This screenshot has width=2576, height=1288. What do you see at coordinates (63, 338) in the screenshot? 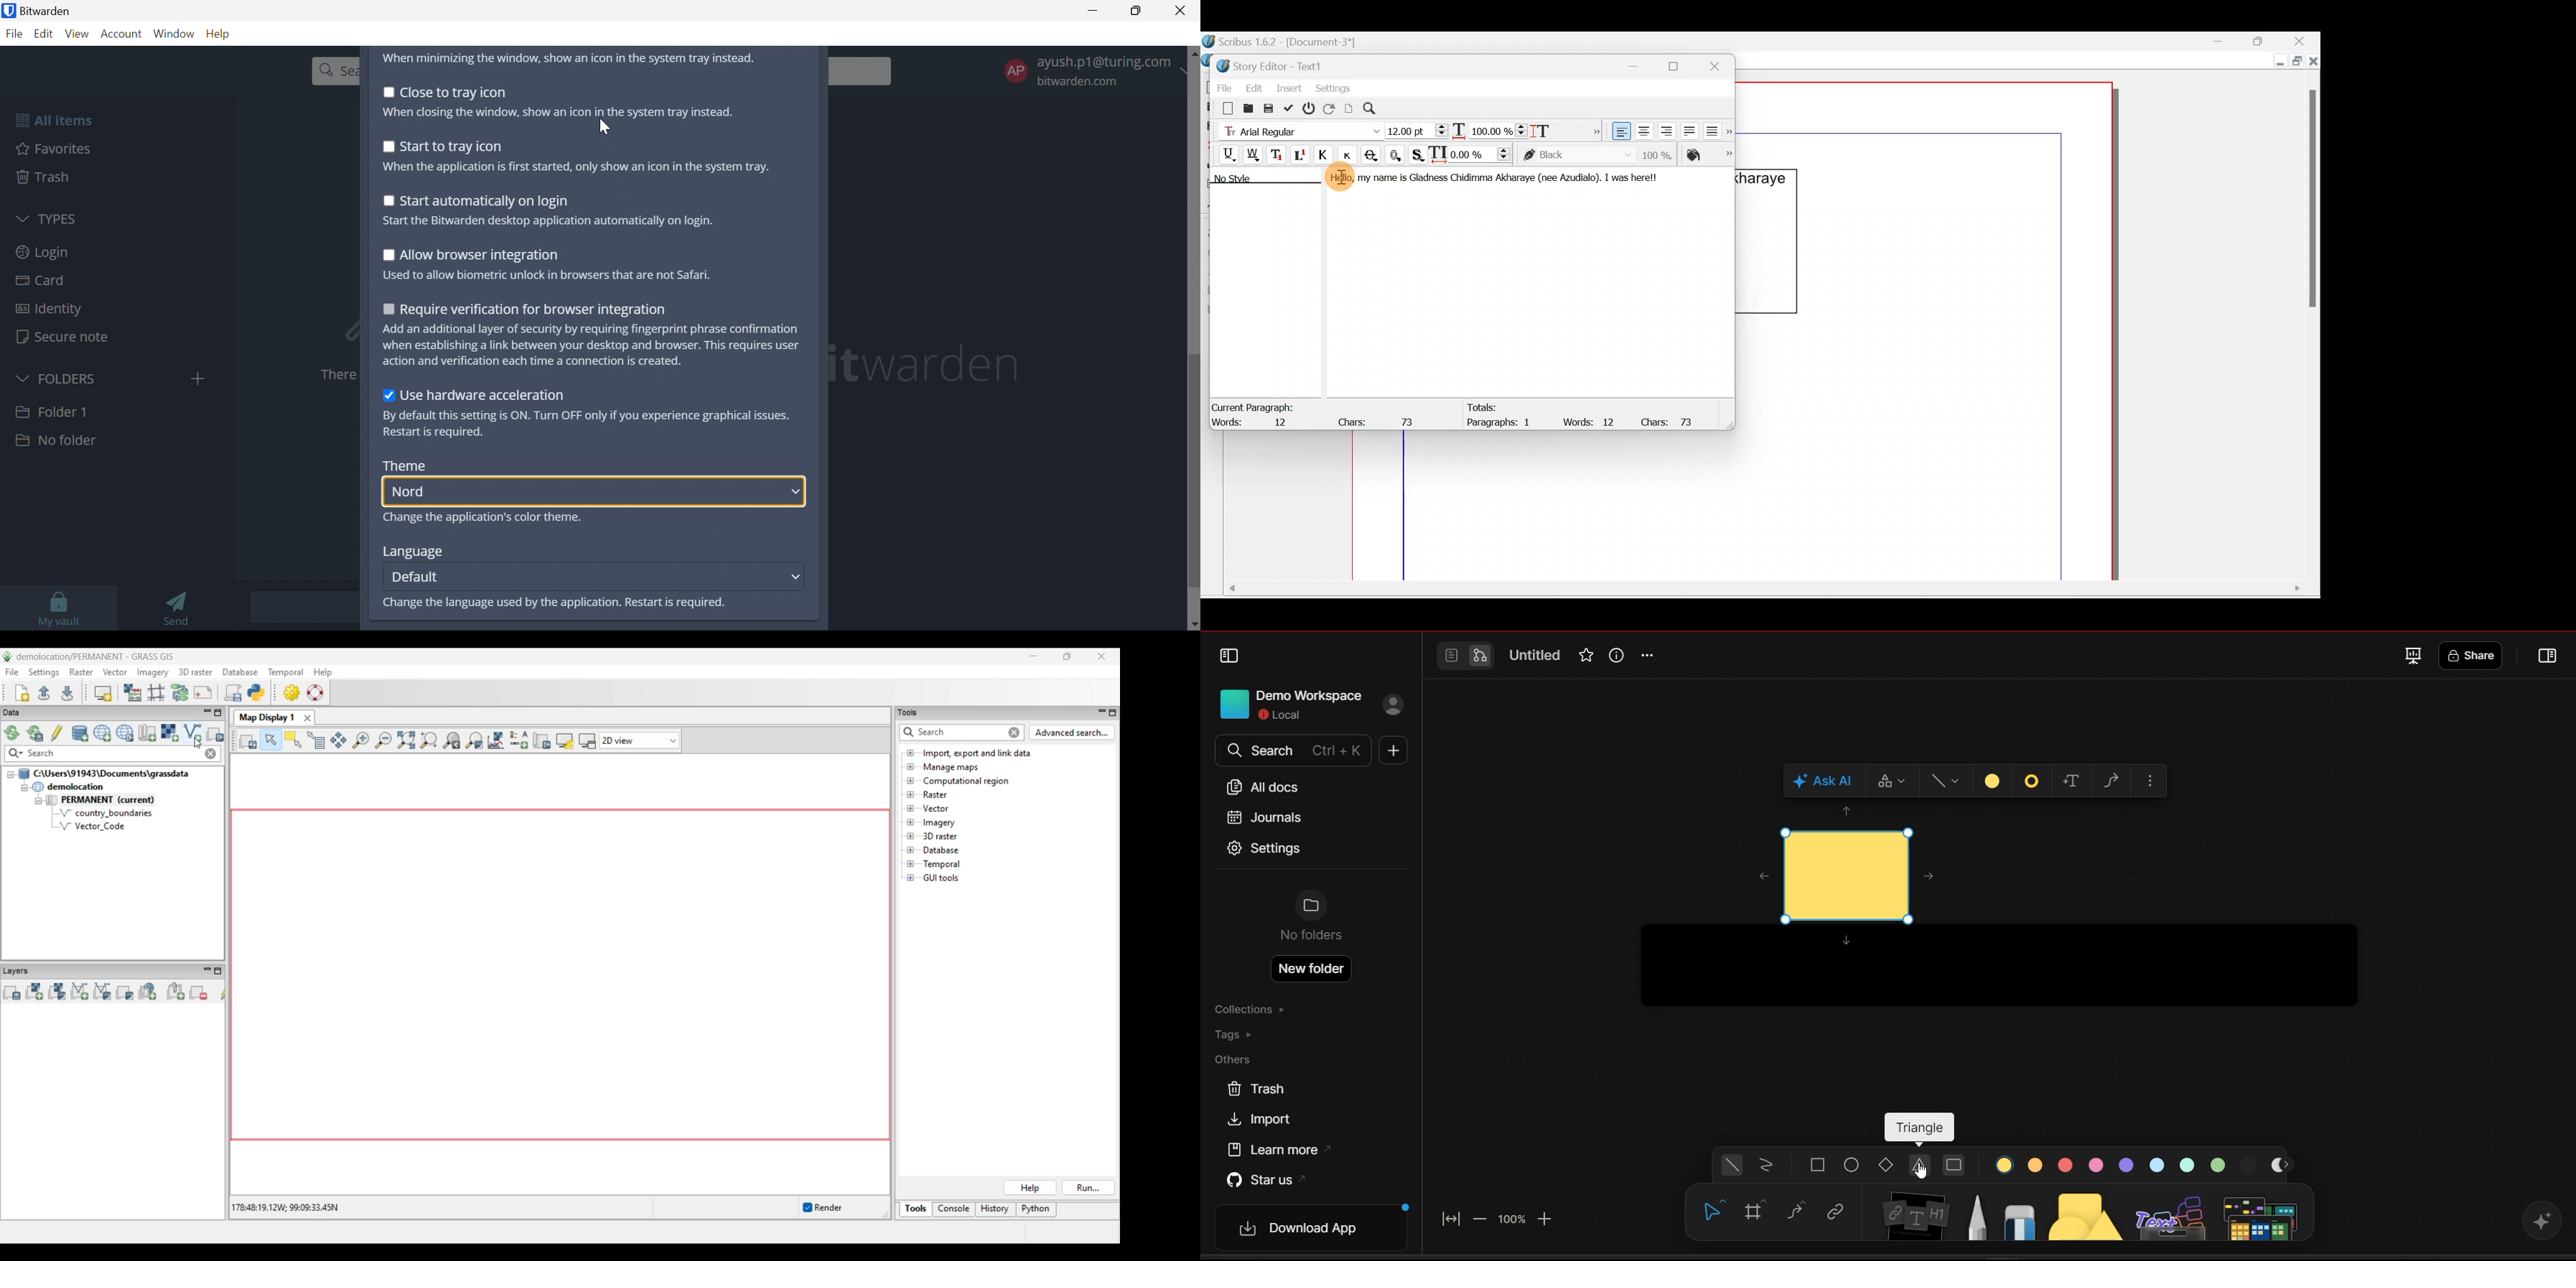
I see `Secure note` at bounding box center [63, 338].